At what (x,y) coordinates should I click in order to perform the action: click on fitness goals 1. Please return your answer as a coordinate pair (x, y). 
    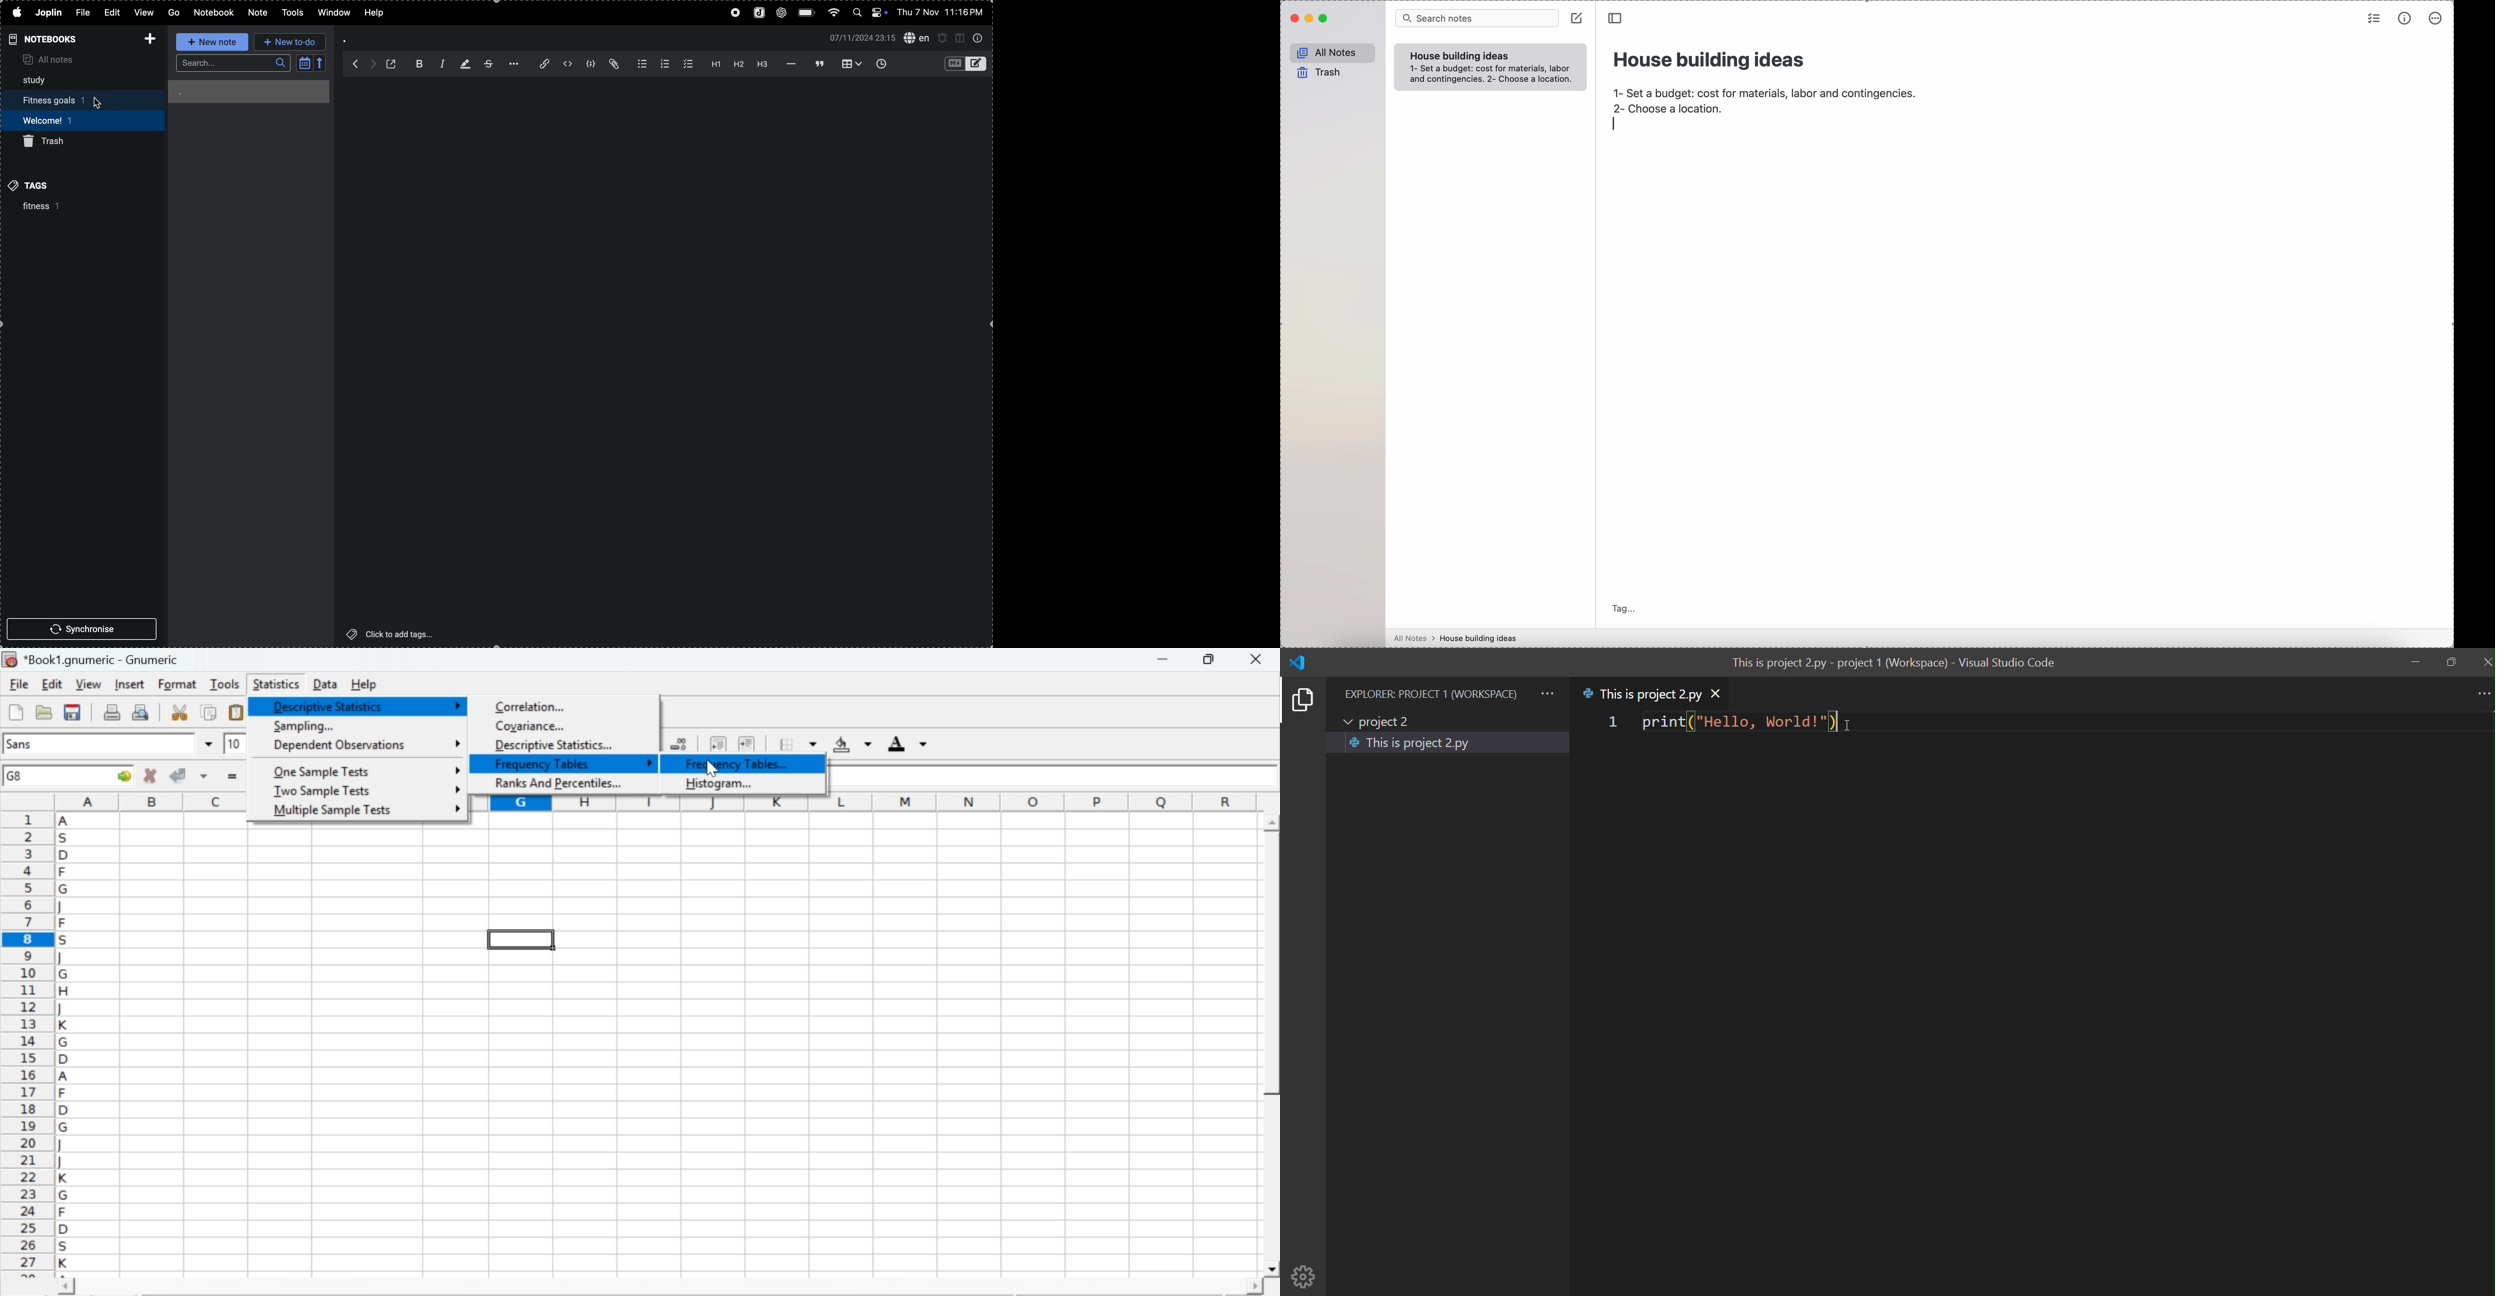
    Looking at the image, I should click on (61, 99).